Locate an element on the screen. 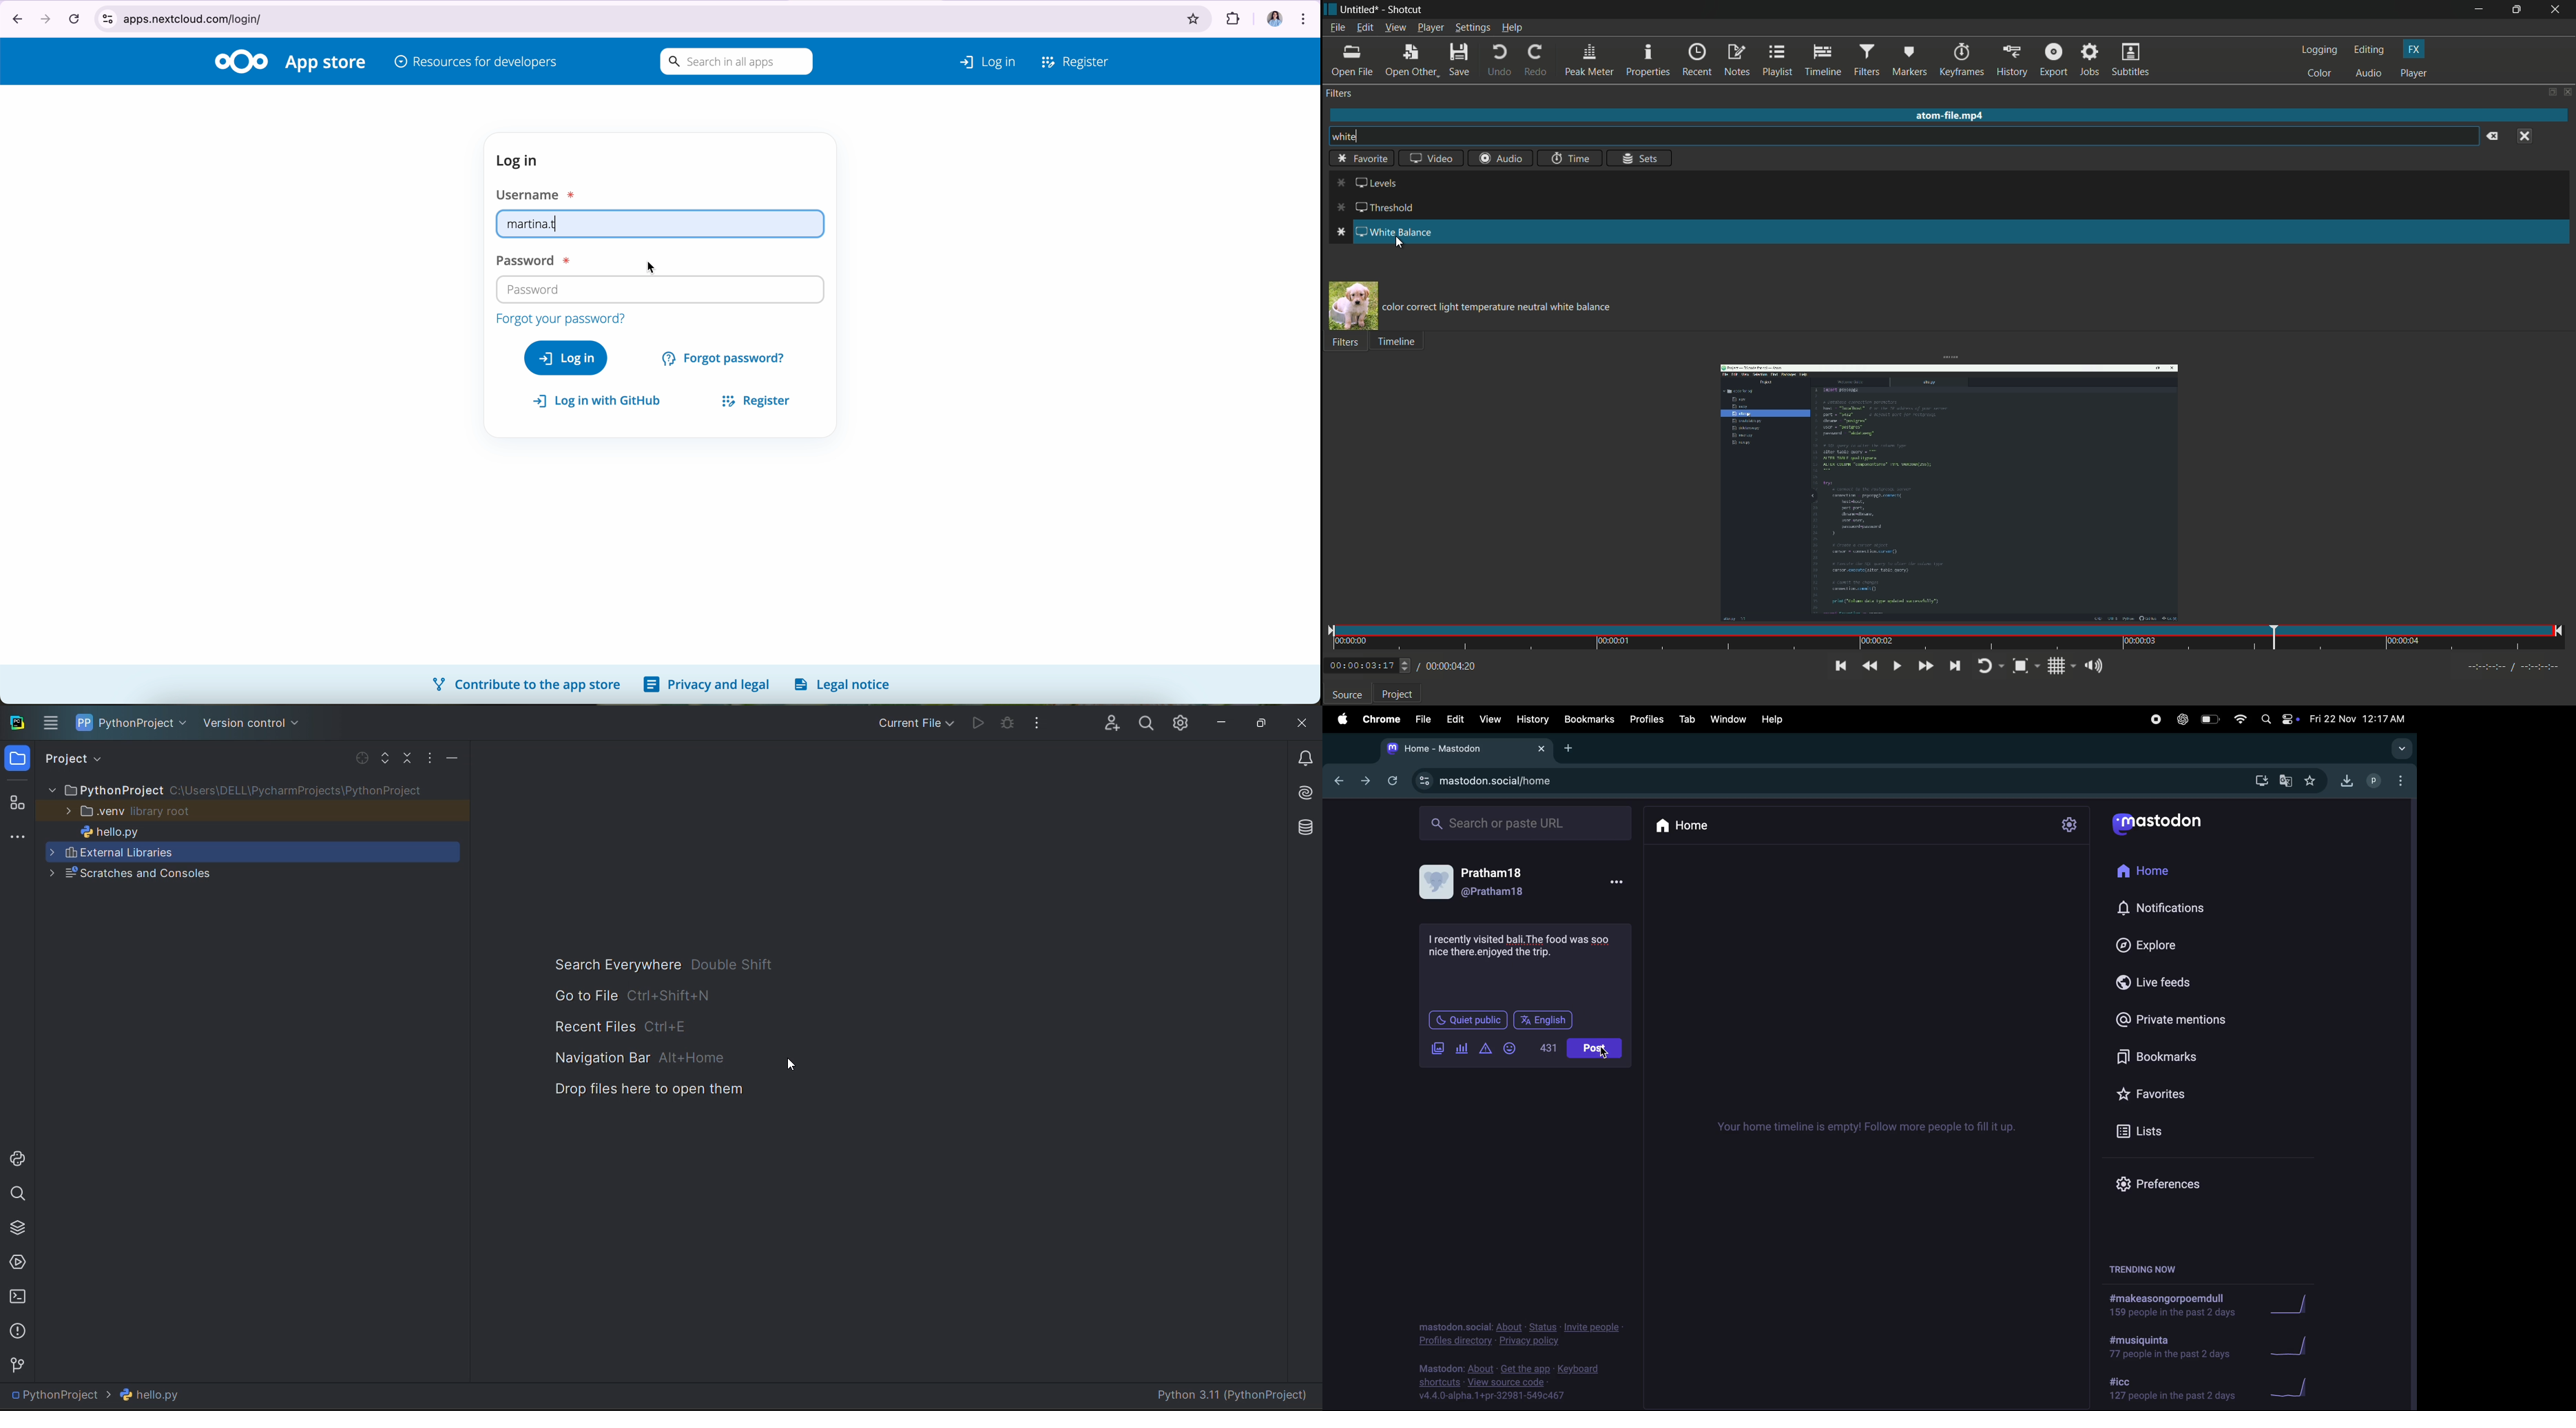 The height and width of the screenshot is (1428, 2576). edit is located at coordinates (1455, 719).